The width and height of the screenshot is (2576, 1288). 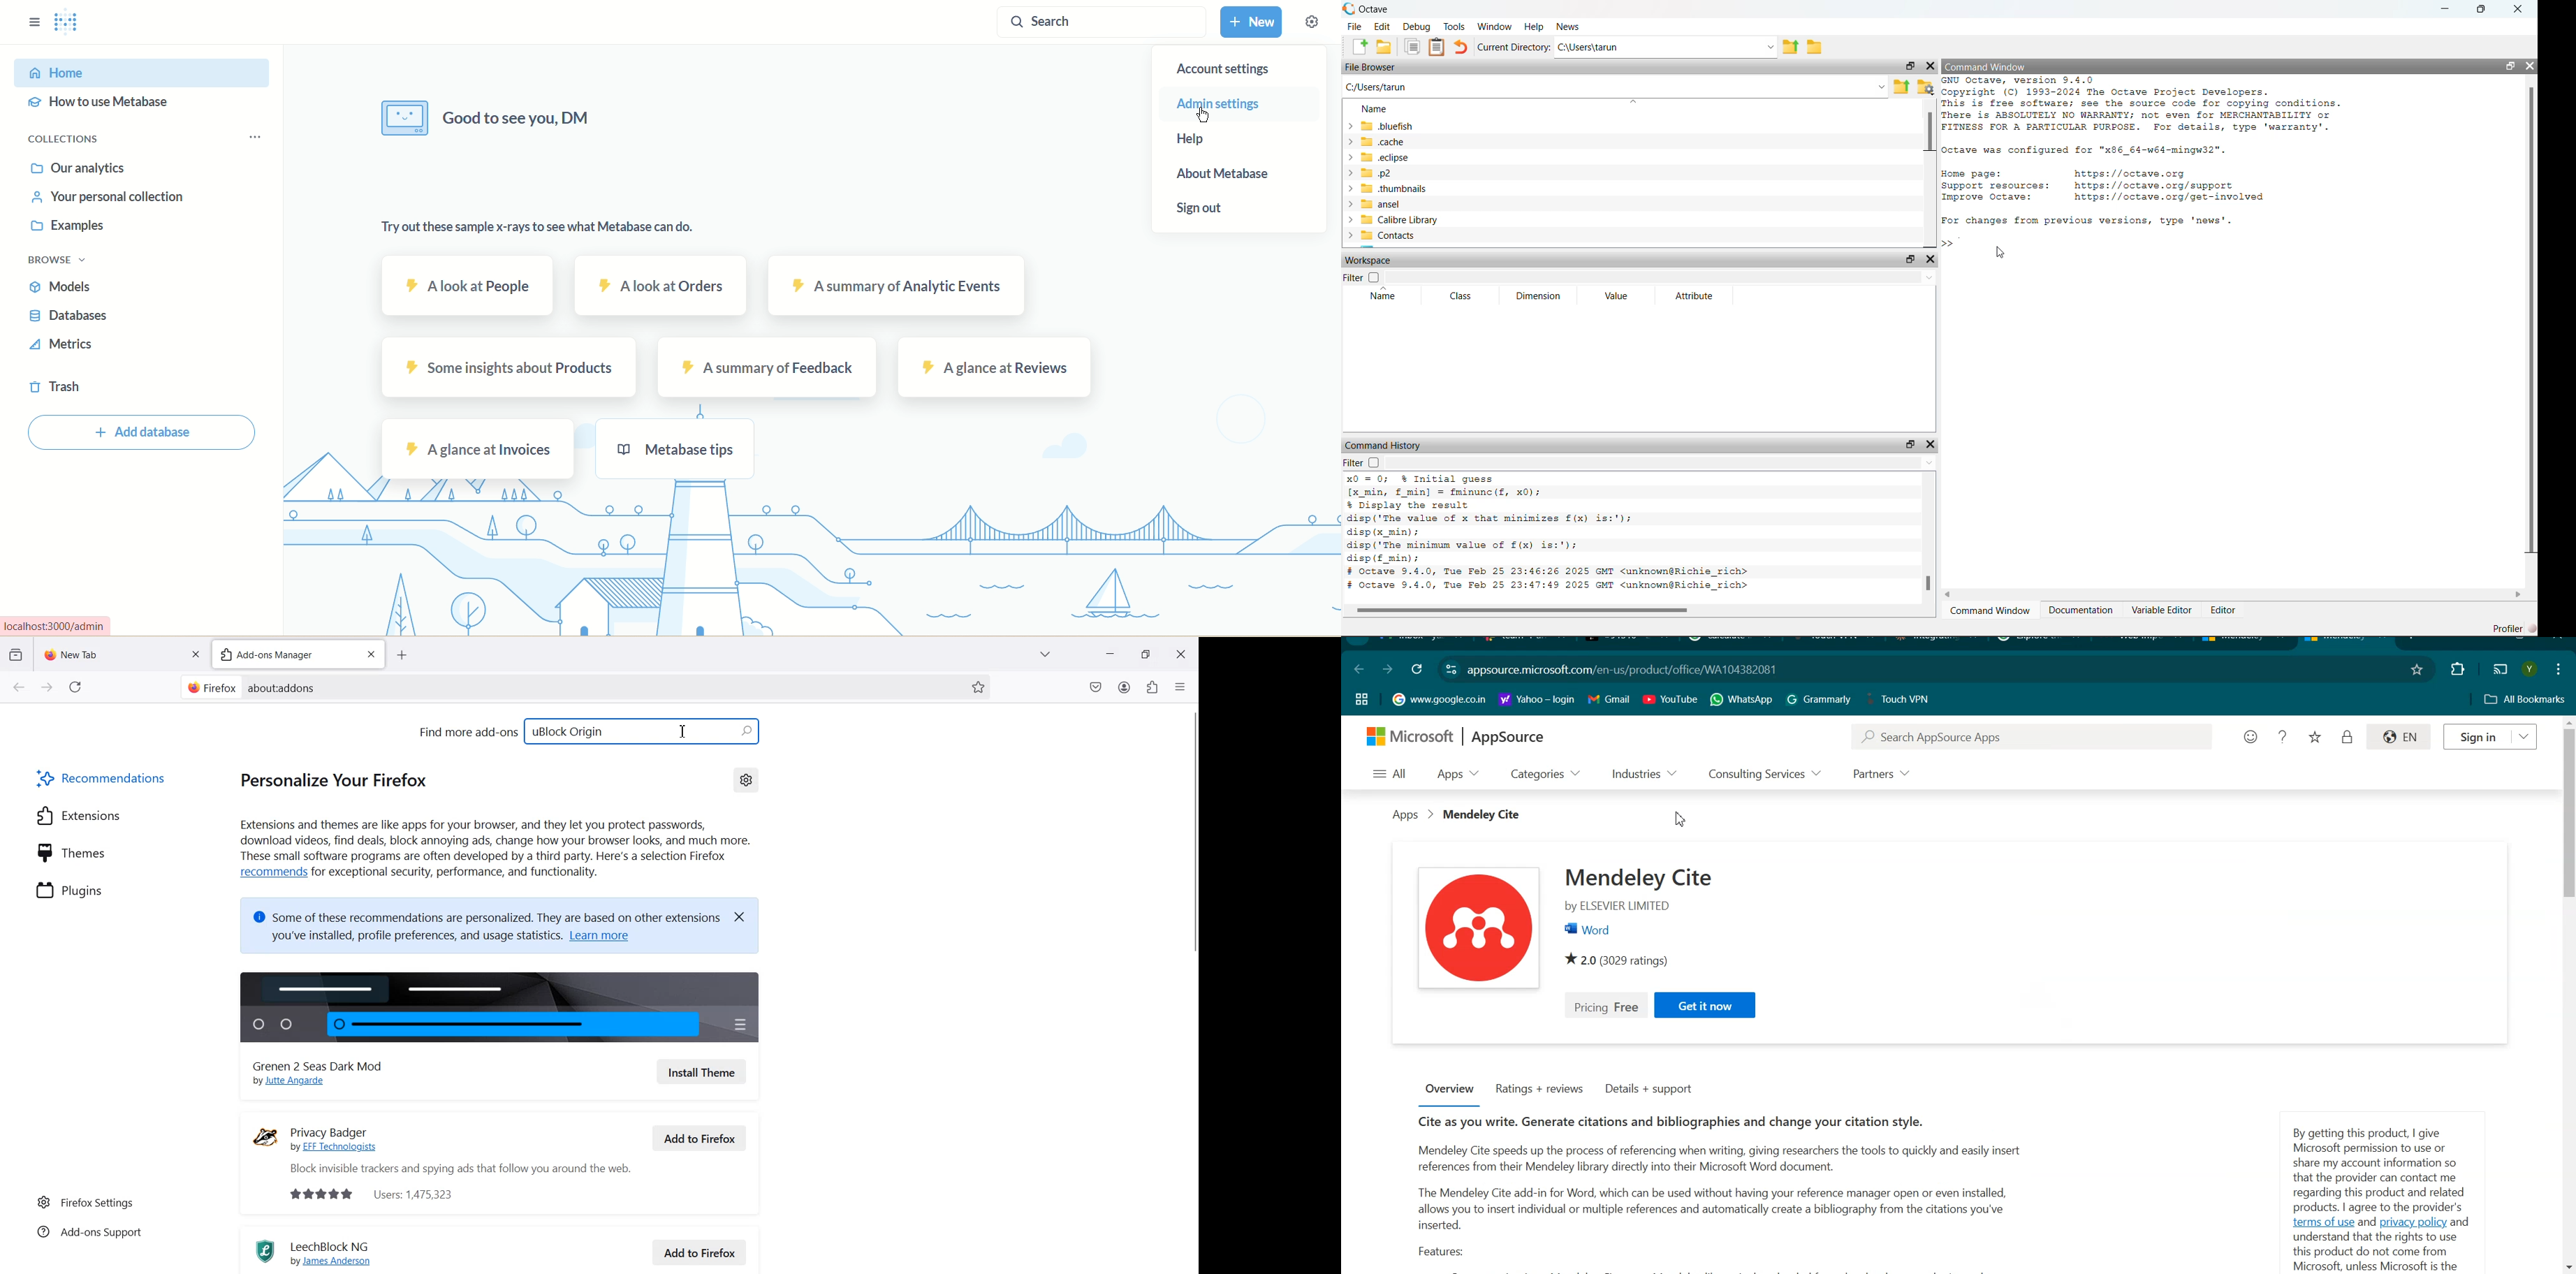 What do you see at coordinates (2501, 667) in the screenshot?
I see `Display on another screen` at bounding box center [2501, 667].